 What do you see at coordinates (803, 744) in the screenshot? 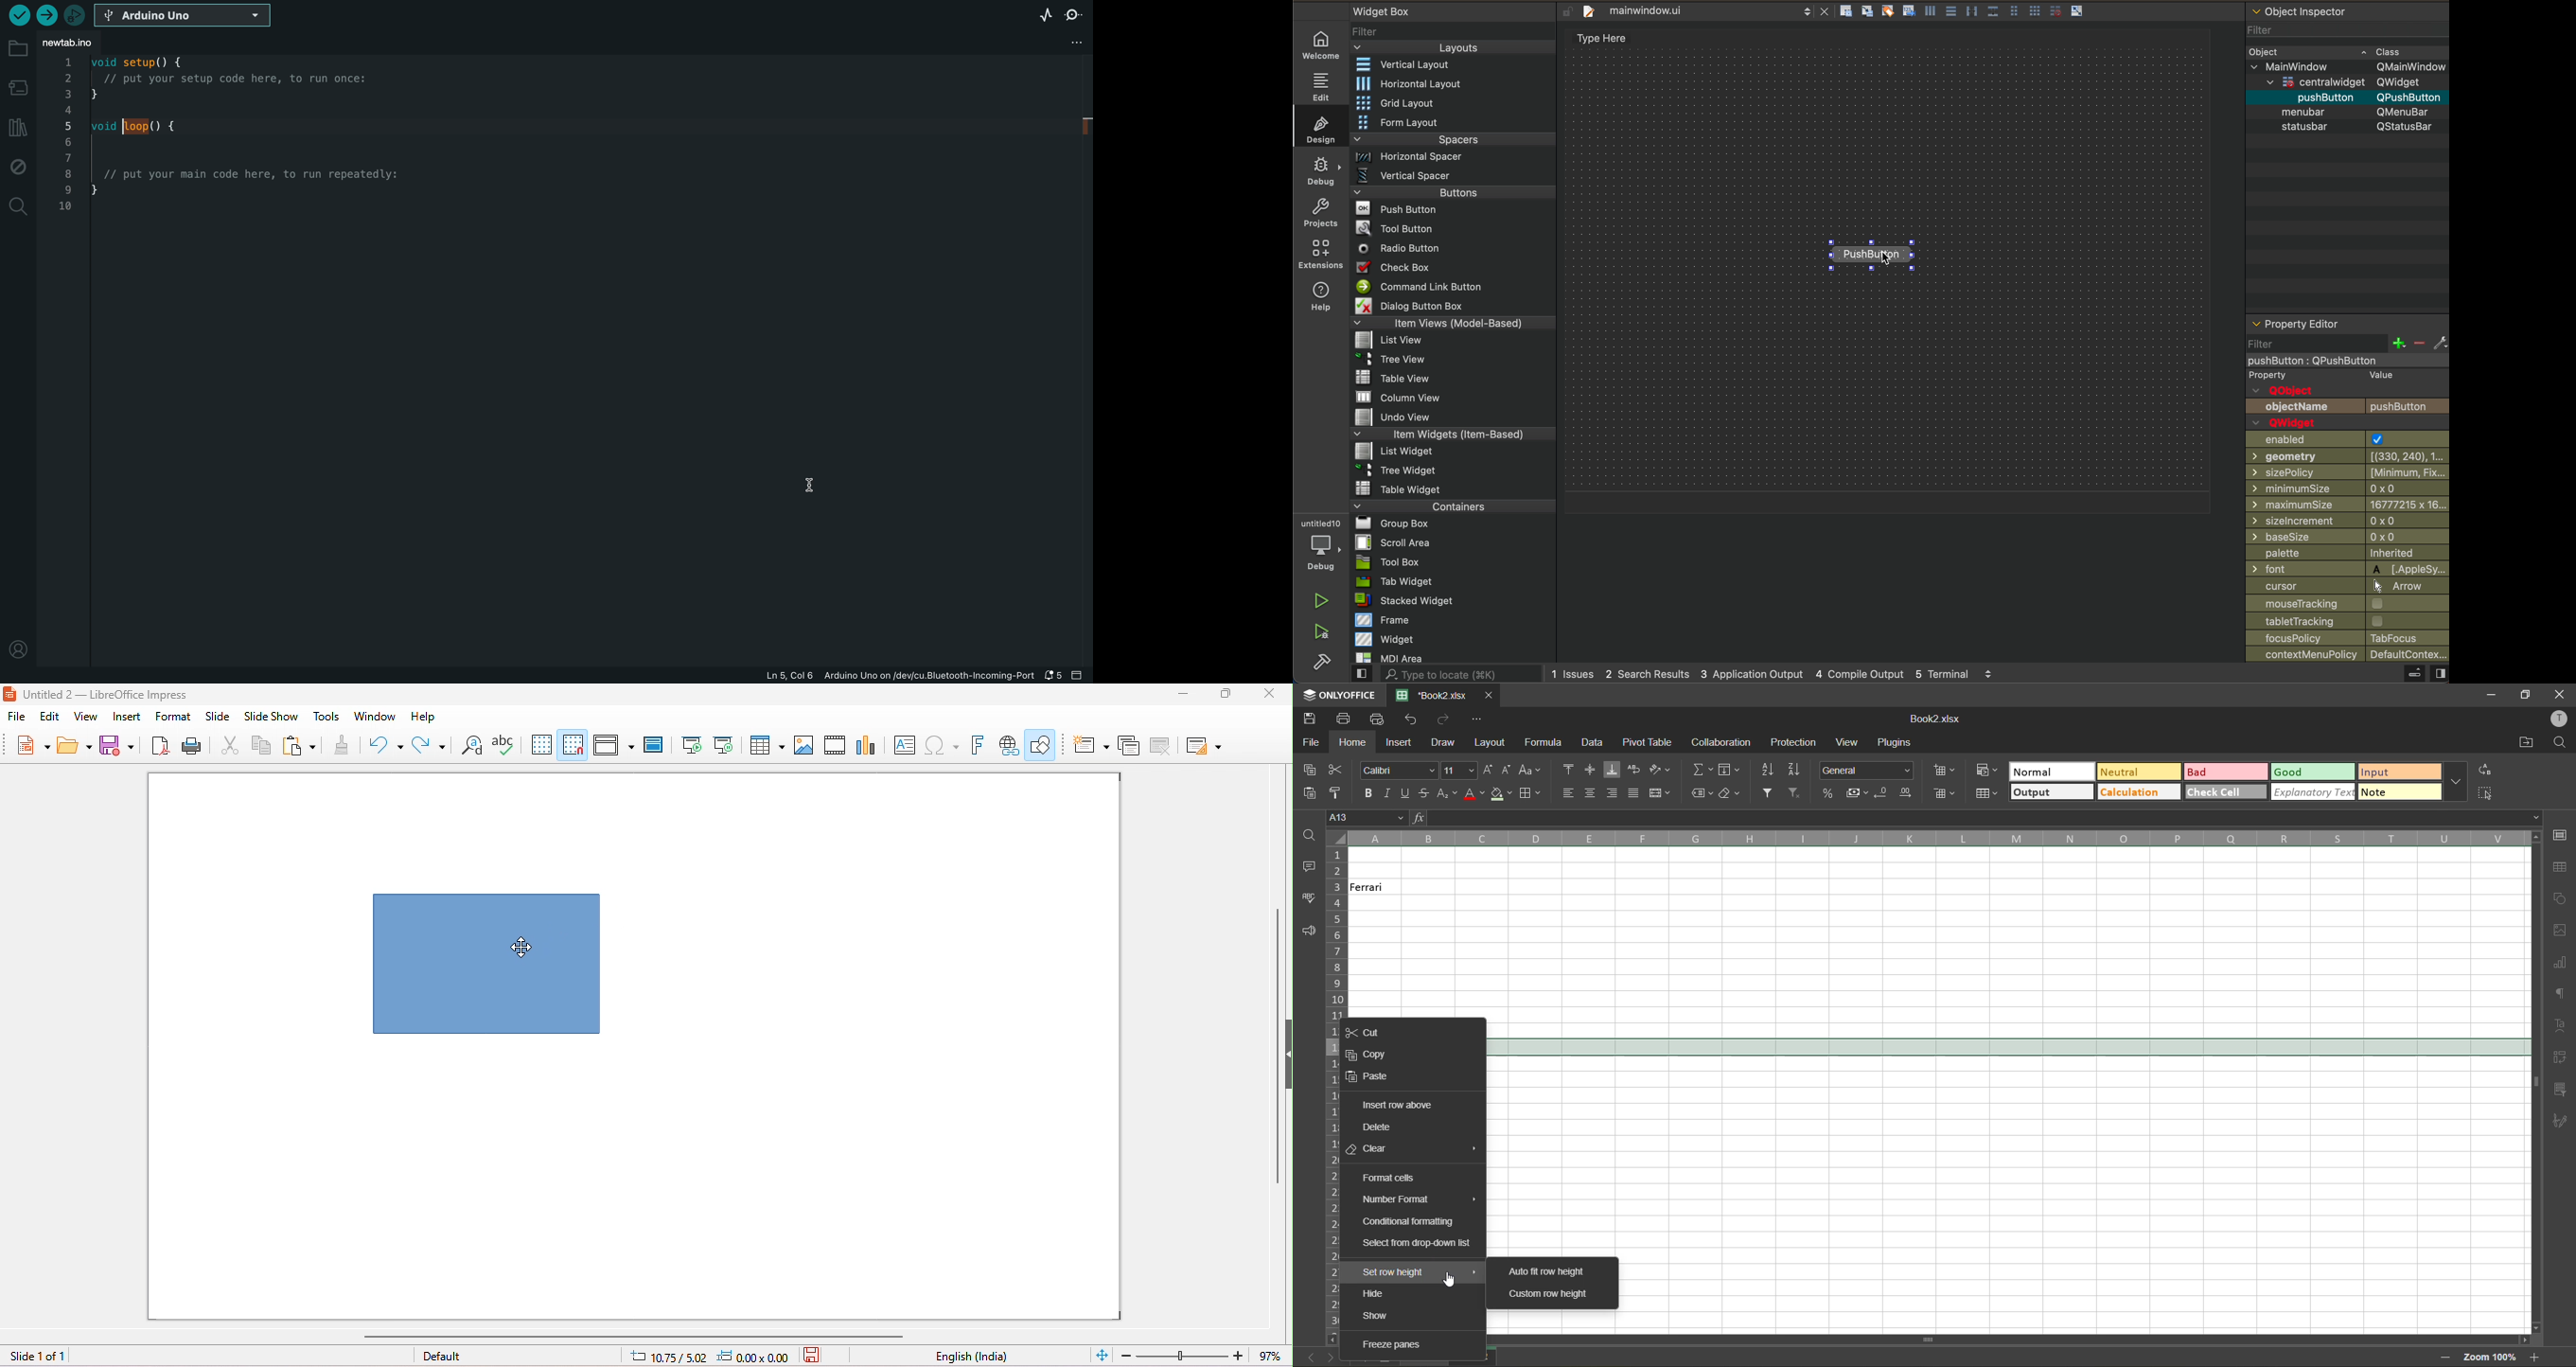
I see `insert image` at bounding box center [803, 744].